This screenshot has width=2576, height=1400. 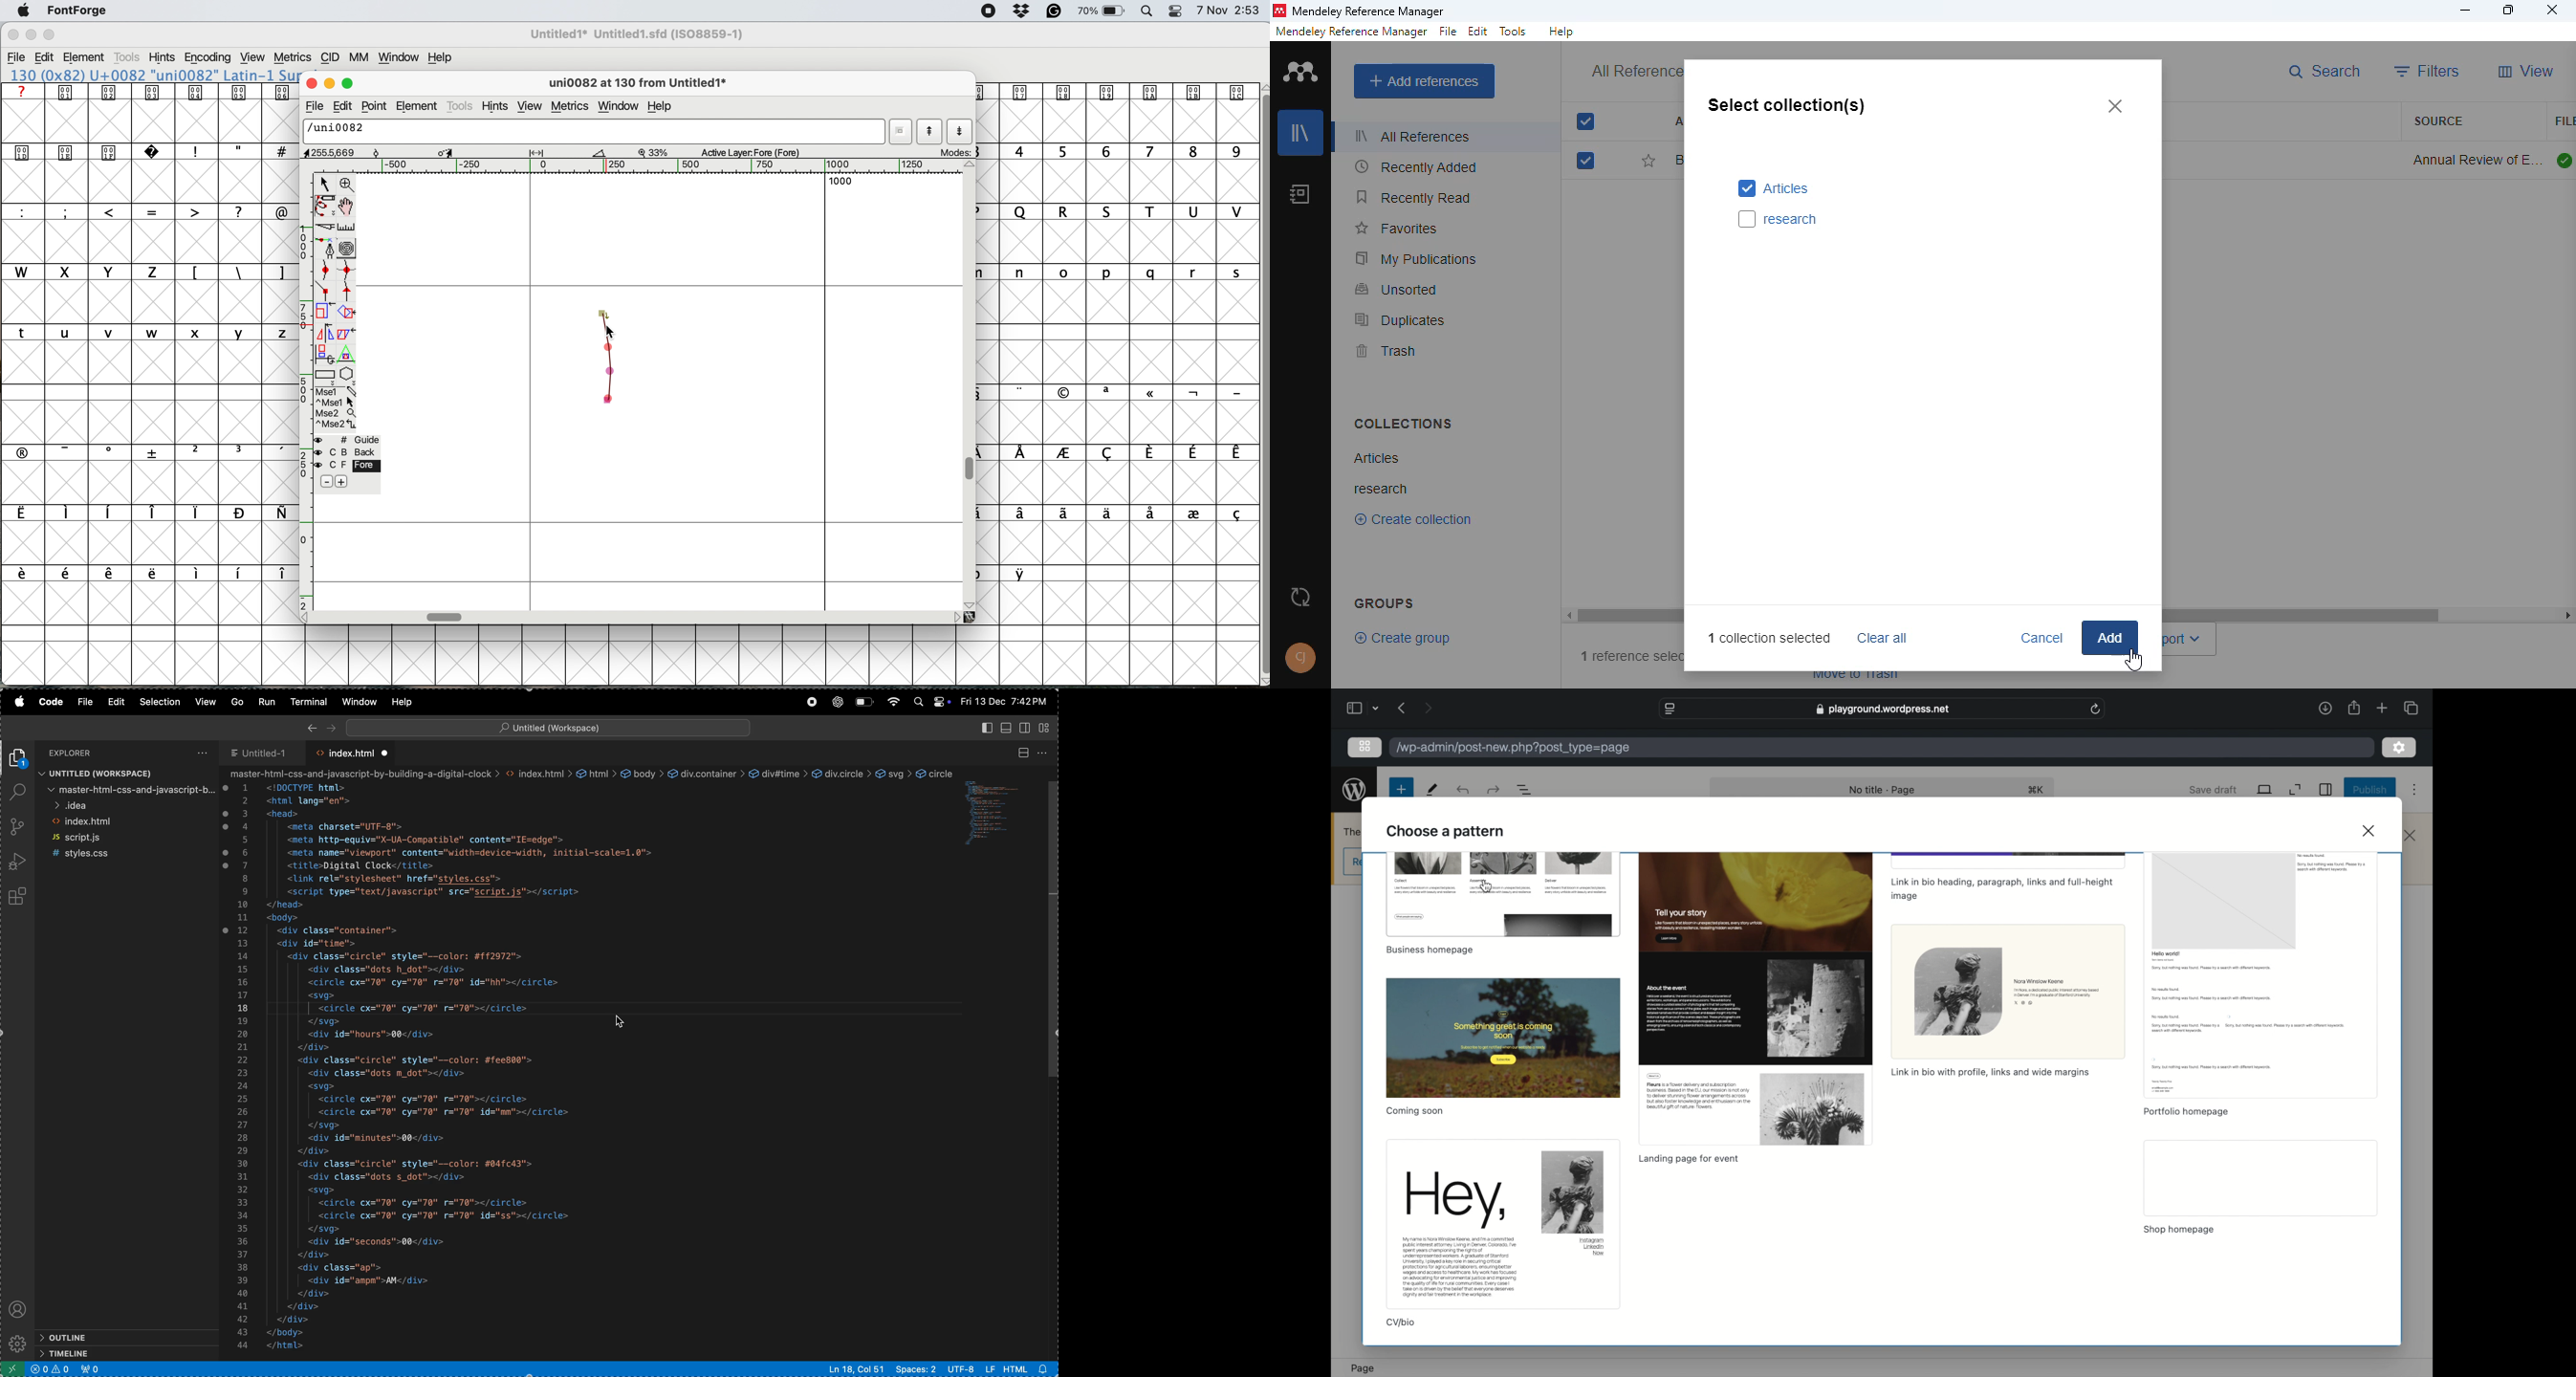 I want to click on index.html, so click(x=351, y=753).